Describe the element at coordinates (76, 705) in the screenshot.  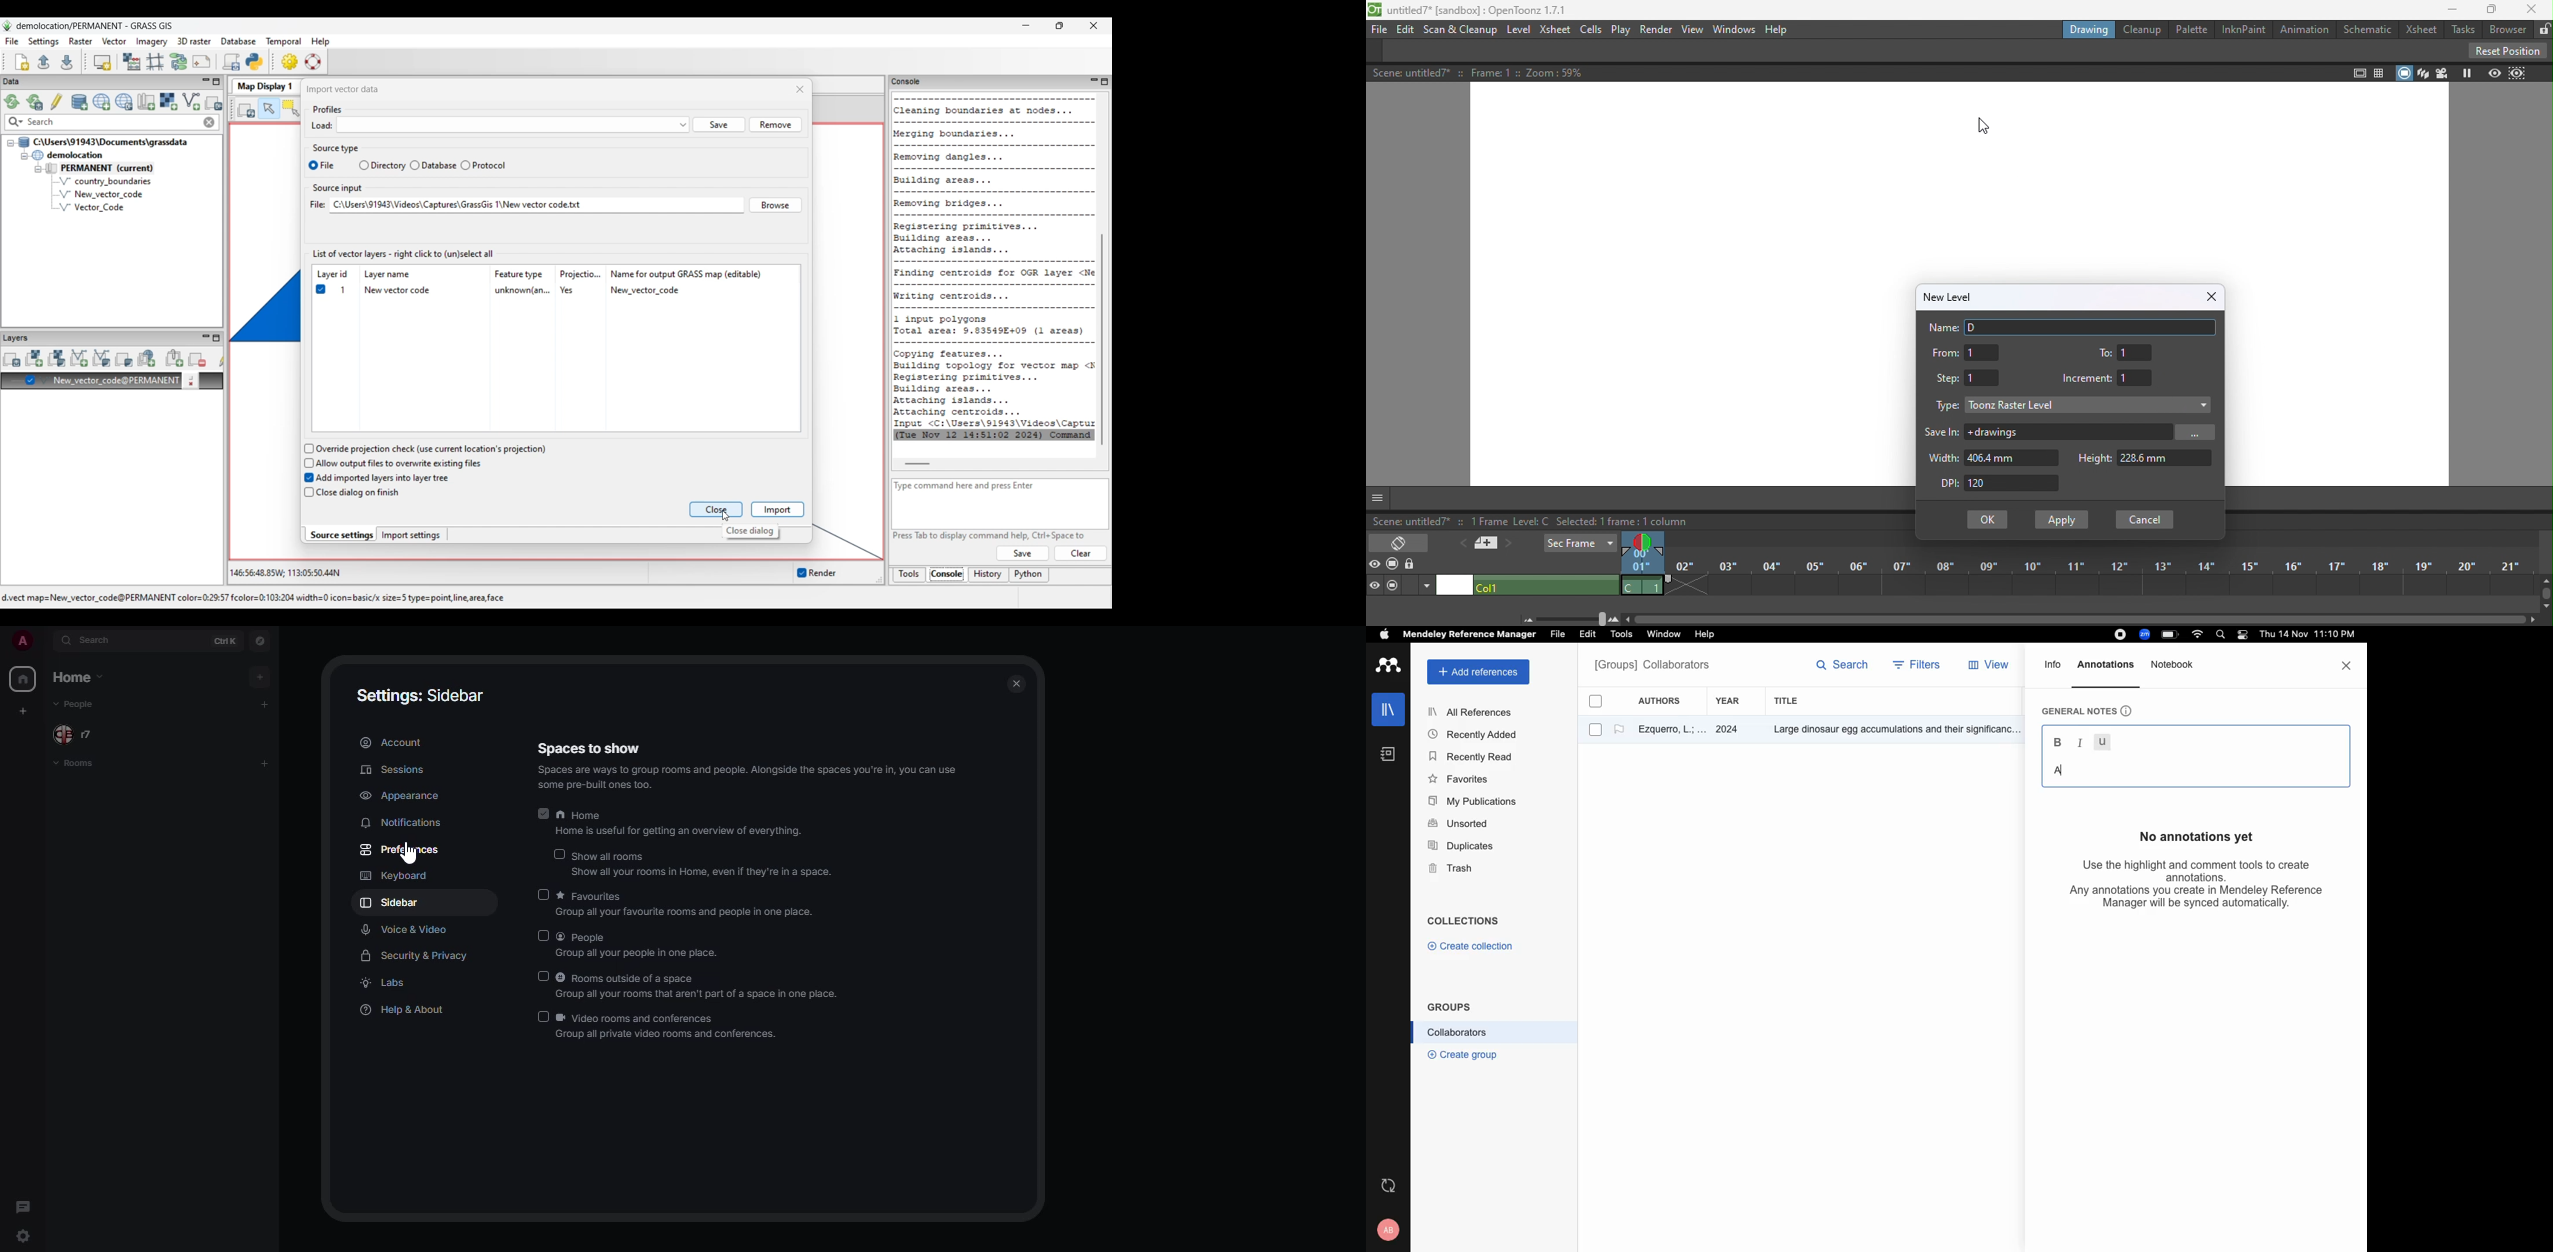
I see `people` at that location.